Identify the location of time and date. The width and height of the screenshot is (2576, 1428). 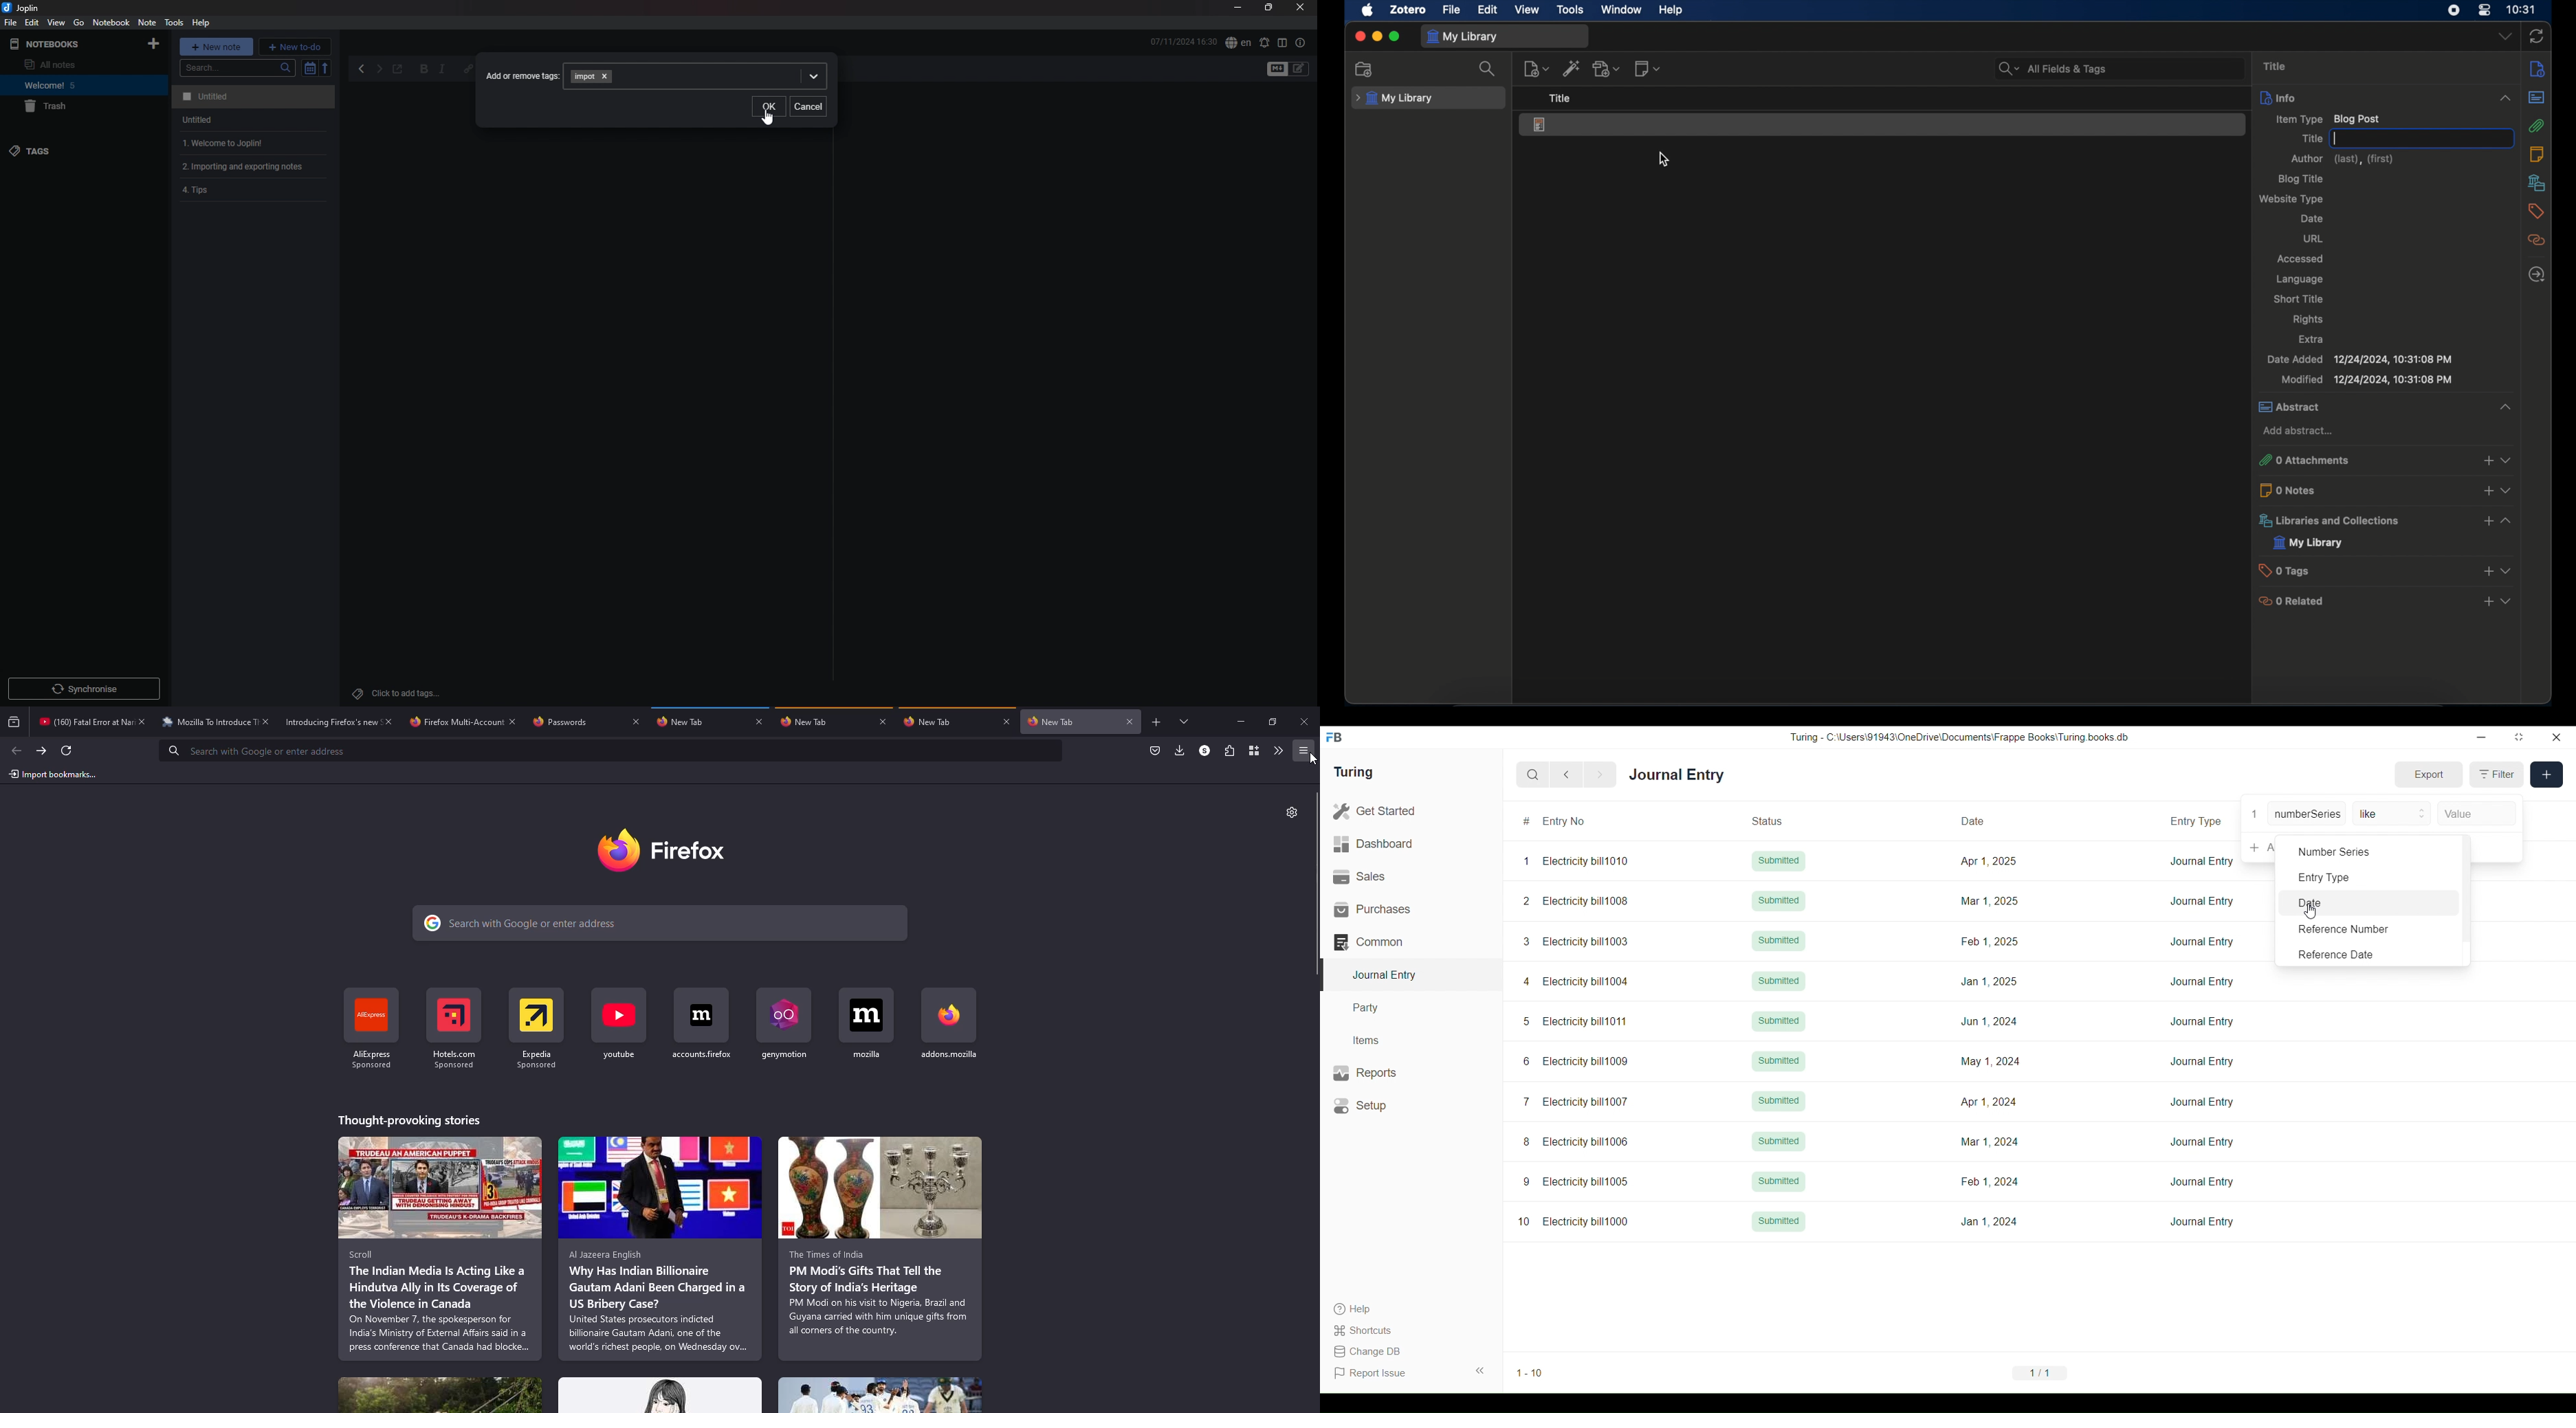
(1184, 41).